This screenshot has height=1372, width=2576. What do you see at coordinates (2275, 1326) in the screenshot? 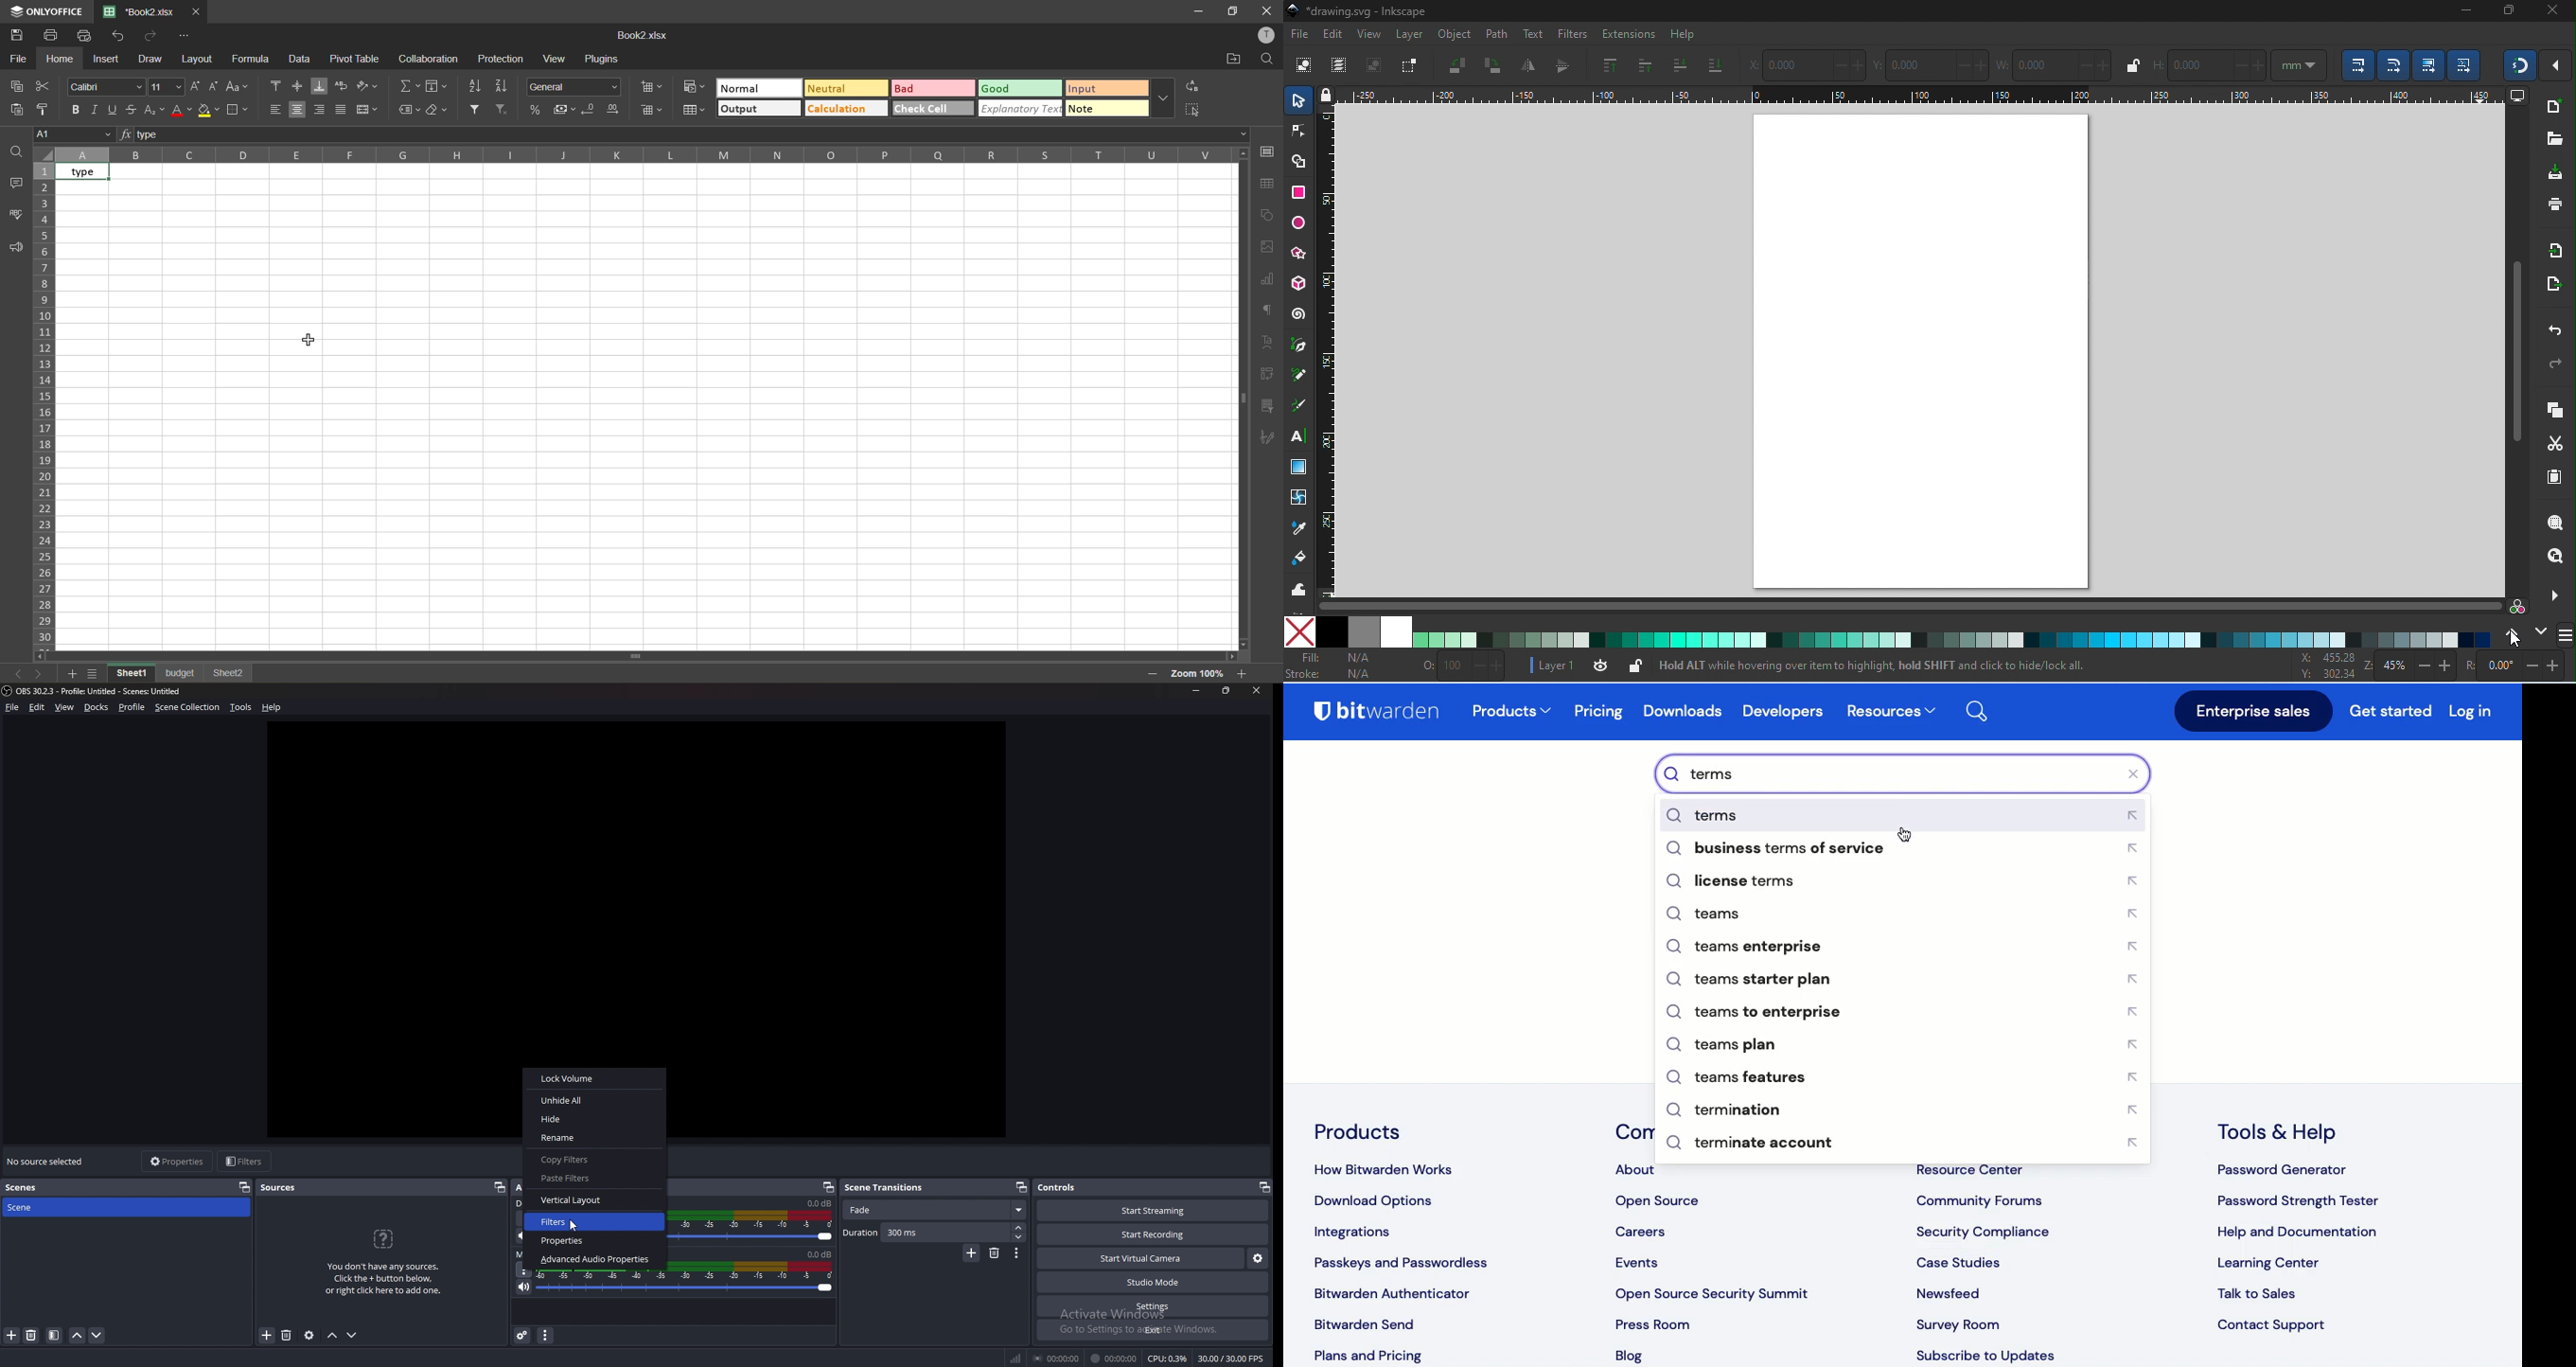
I see `contact support` at bounding box center [2275, 1326].